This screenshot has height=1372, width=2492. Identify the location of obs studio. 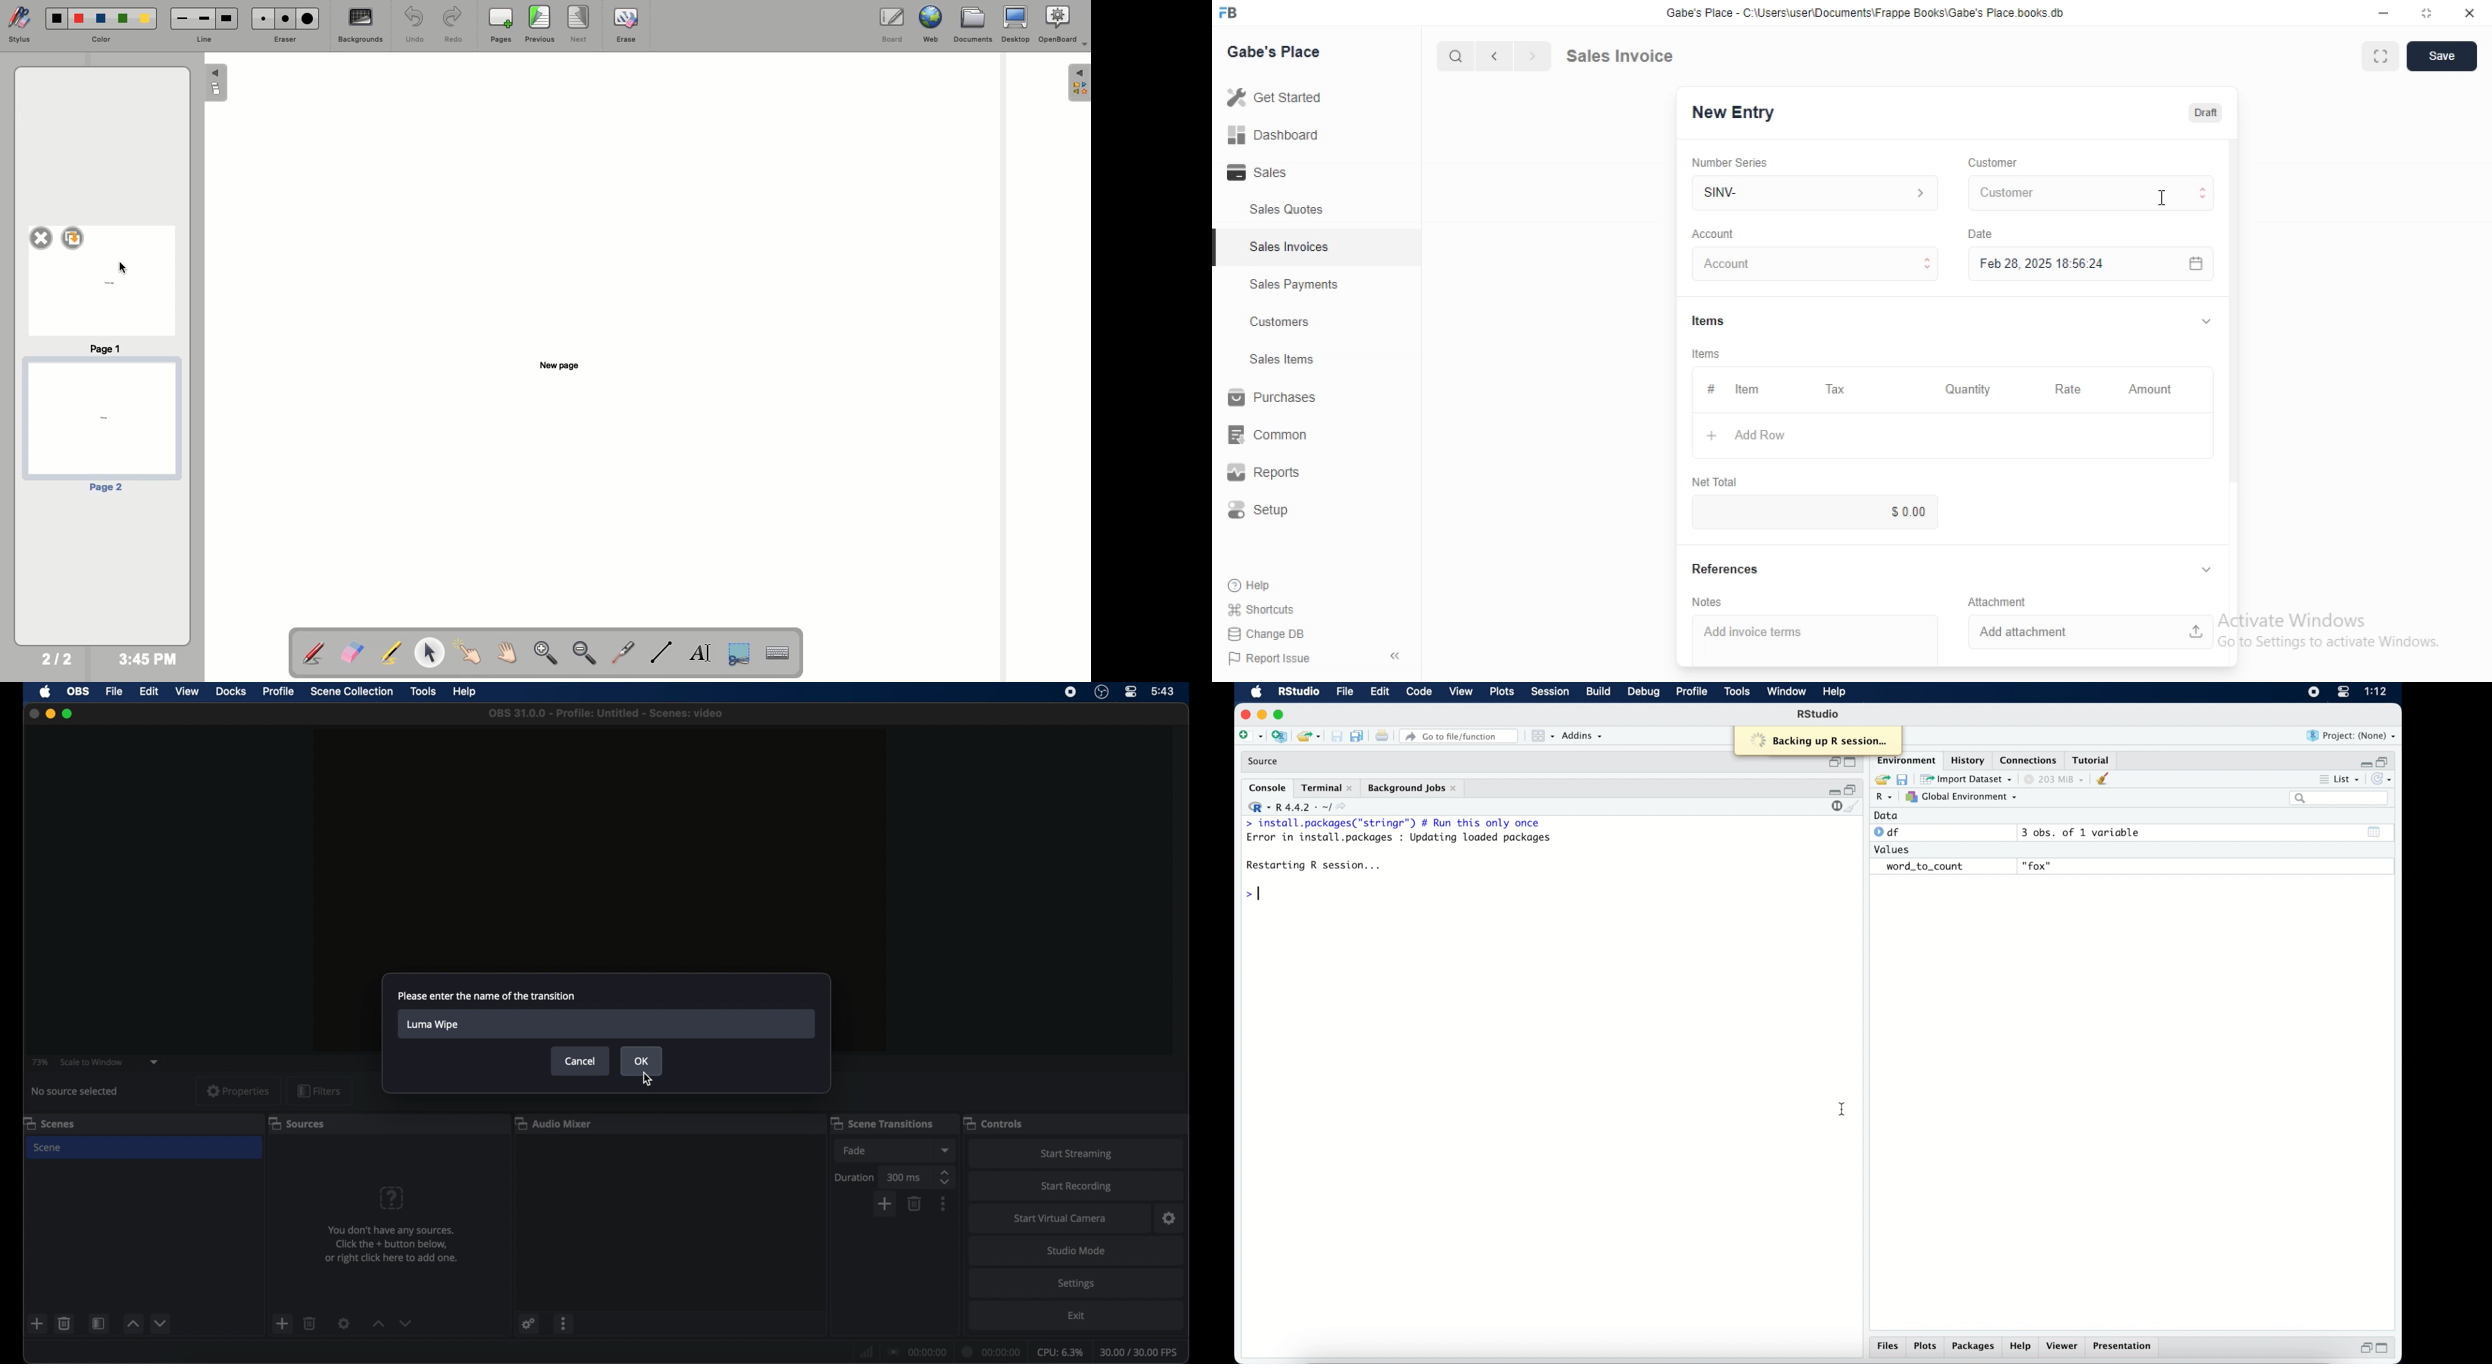
(1102, 692).